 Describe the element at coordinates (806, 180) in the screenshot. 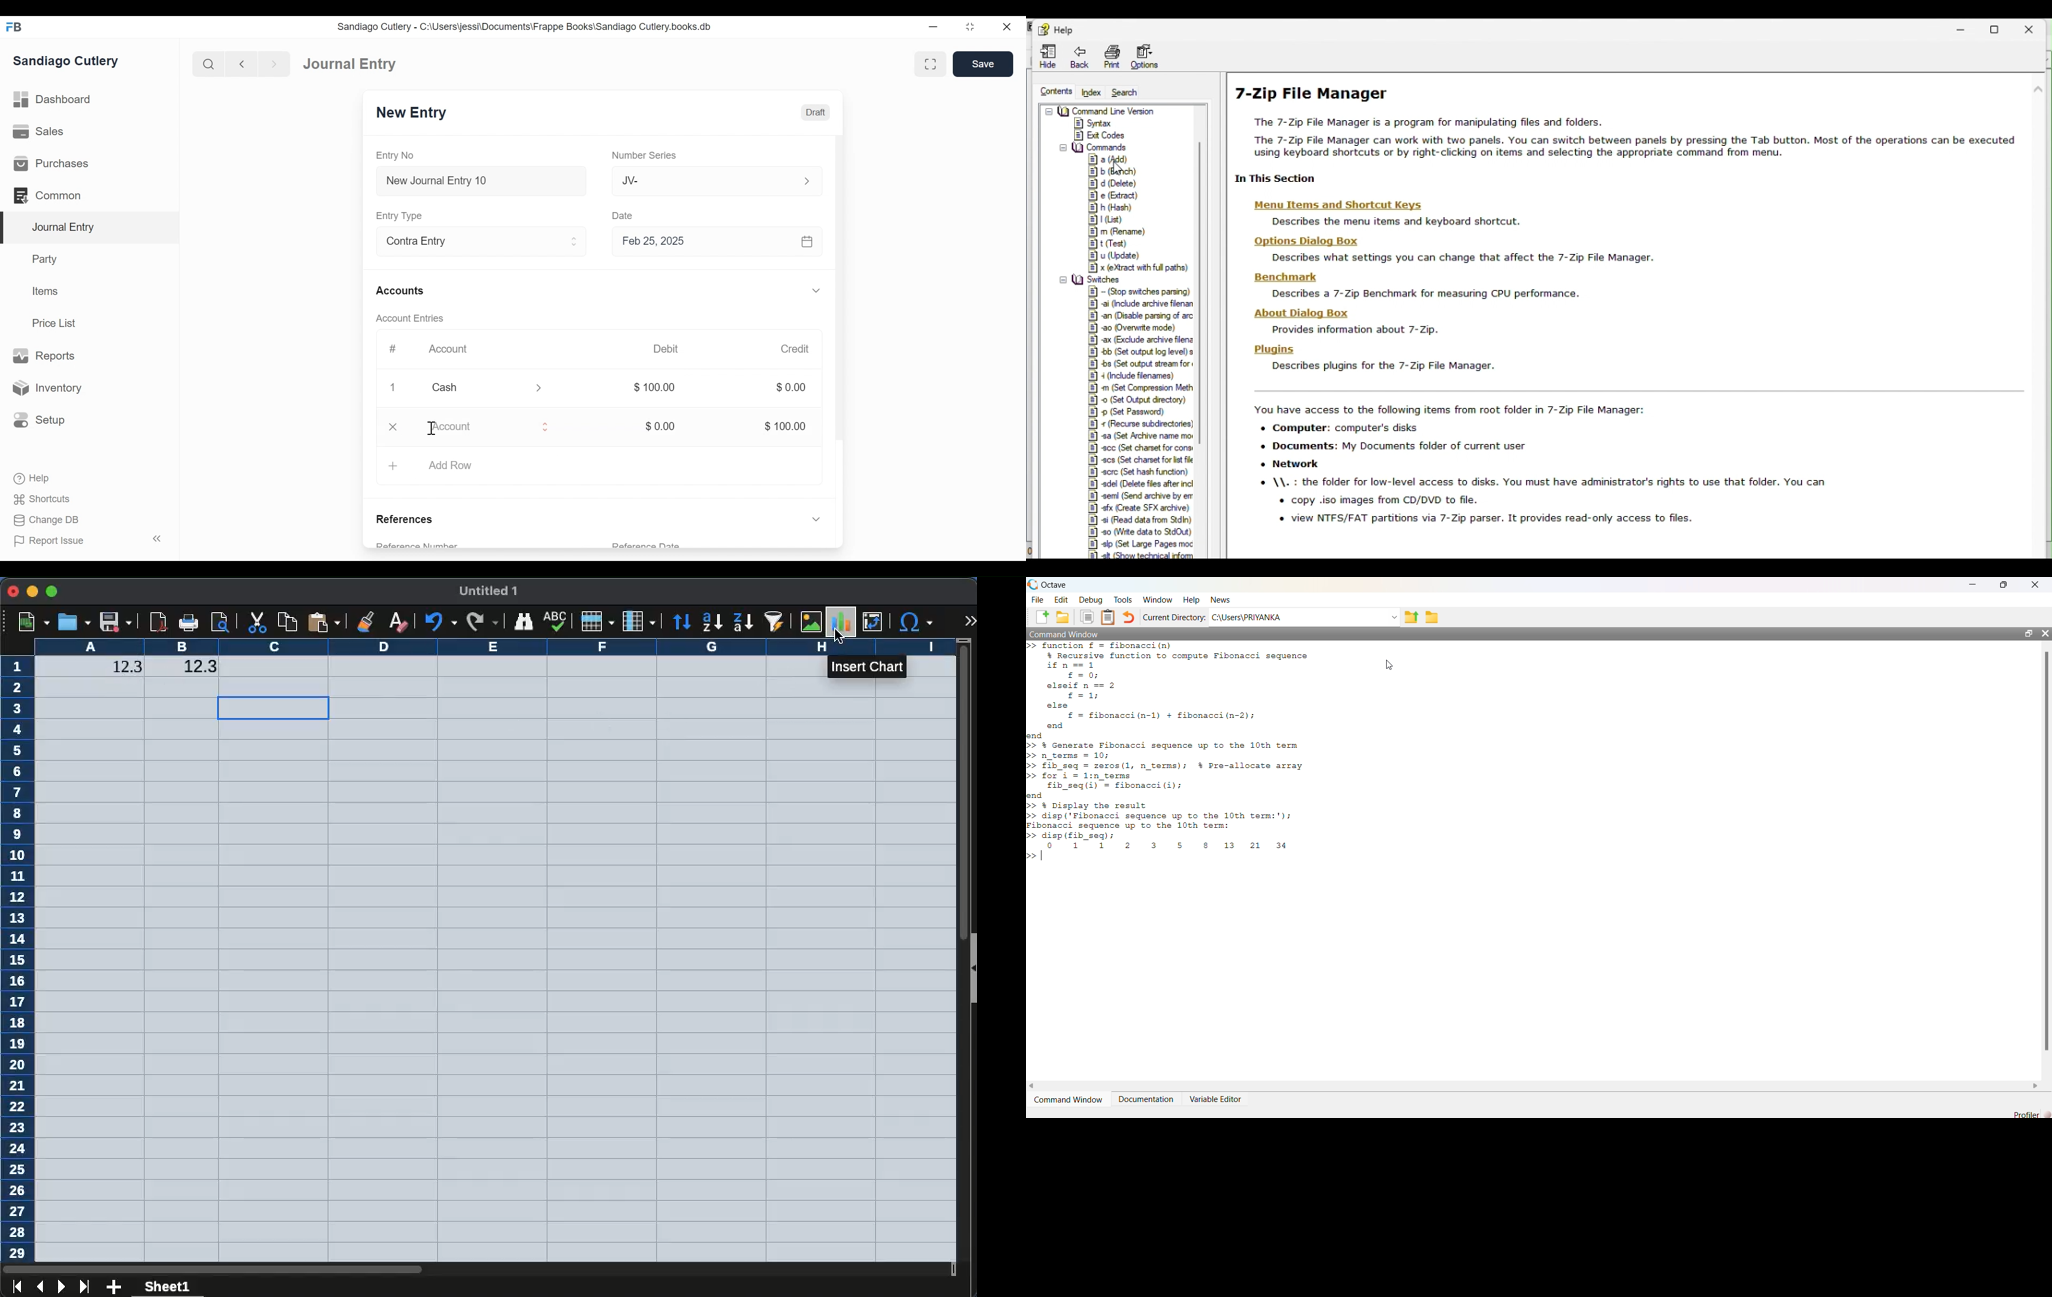

I see `Expand` at that location.